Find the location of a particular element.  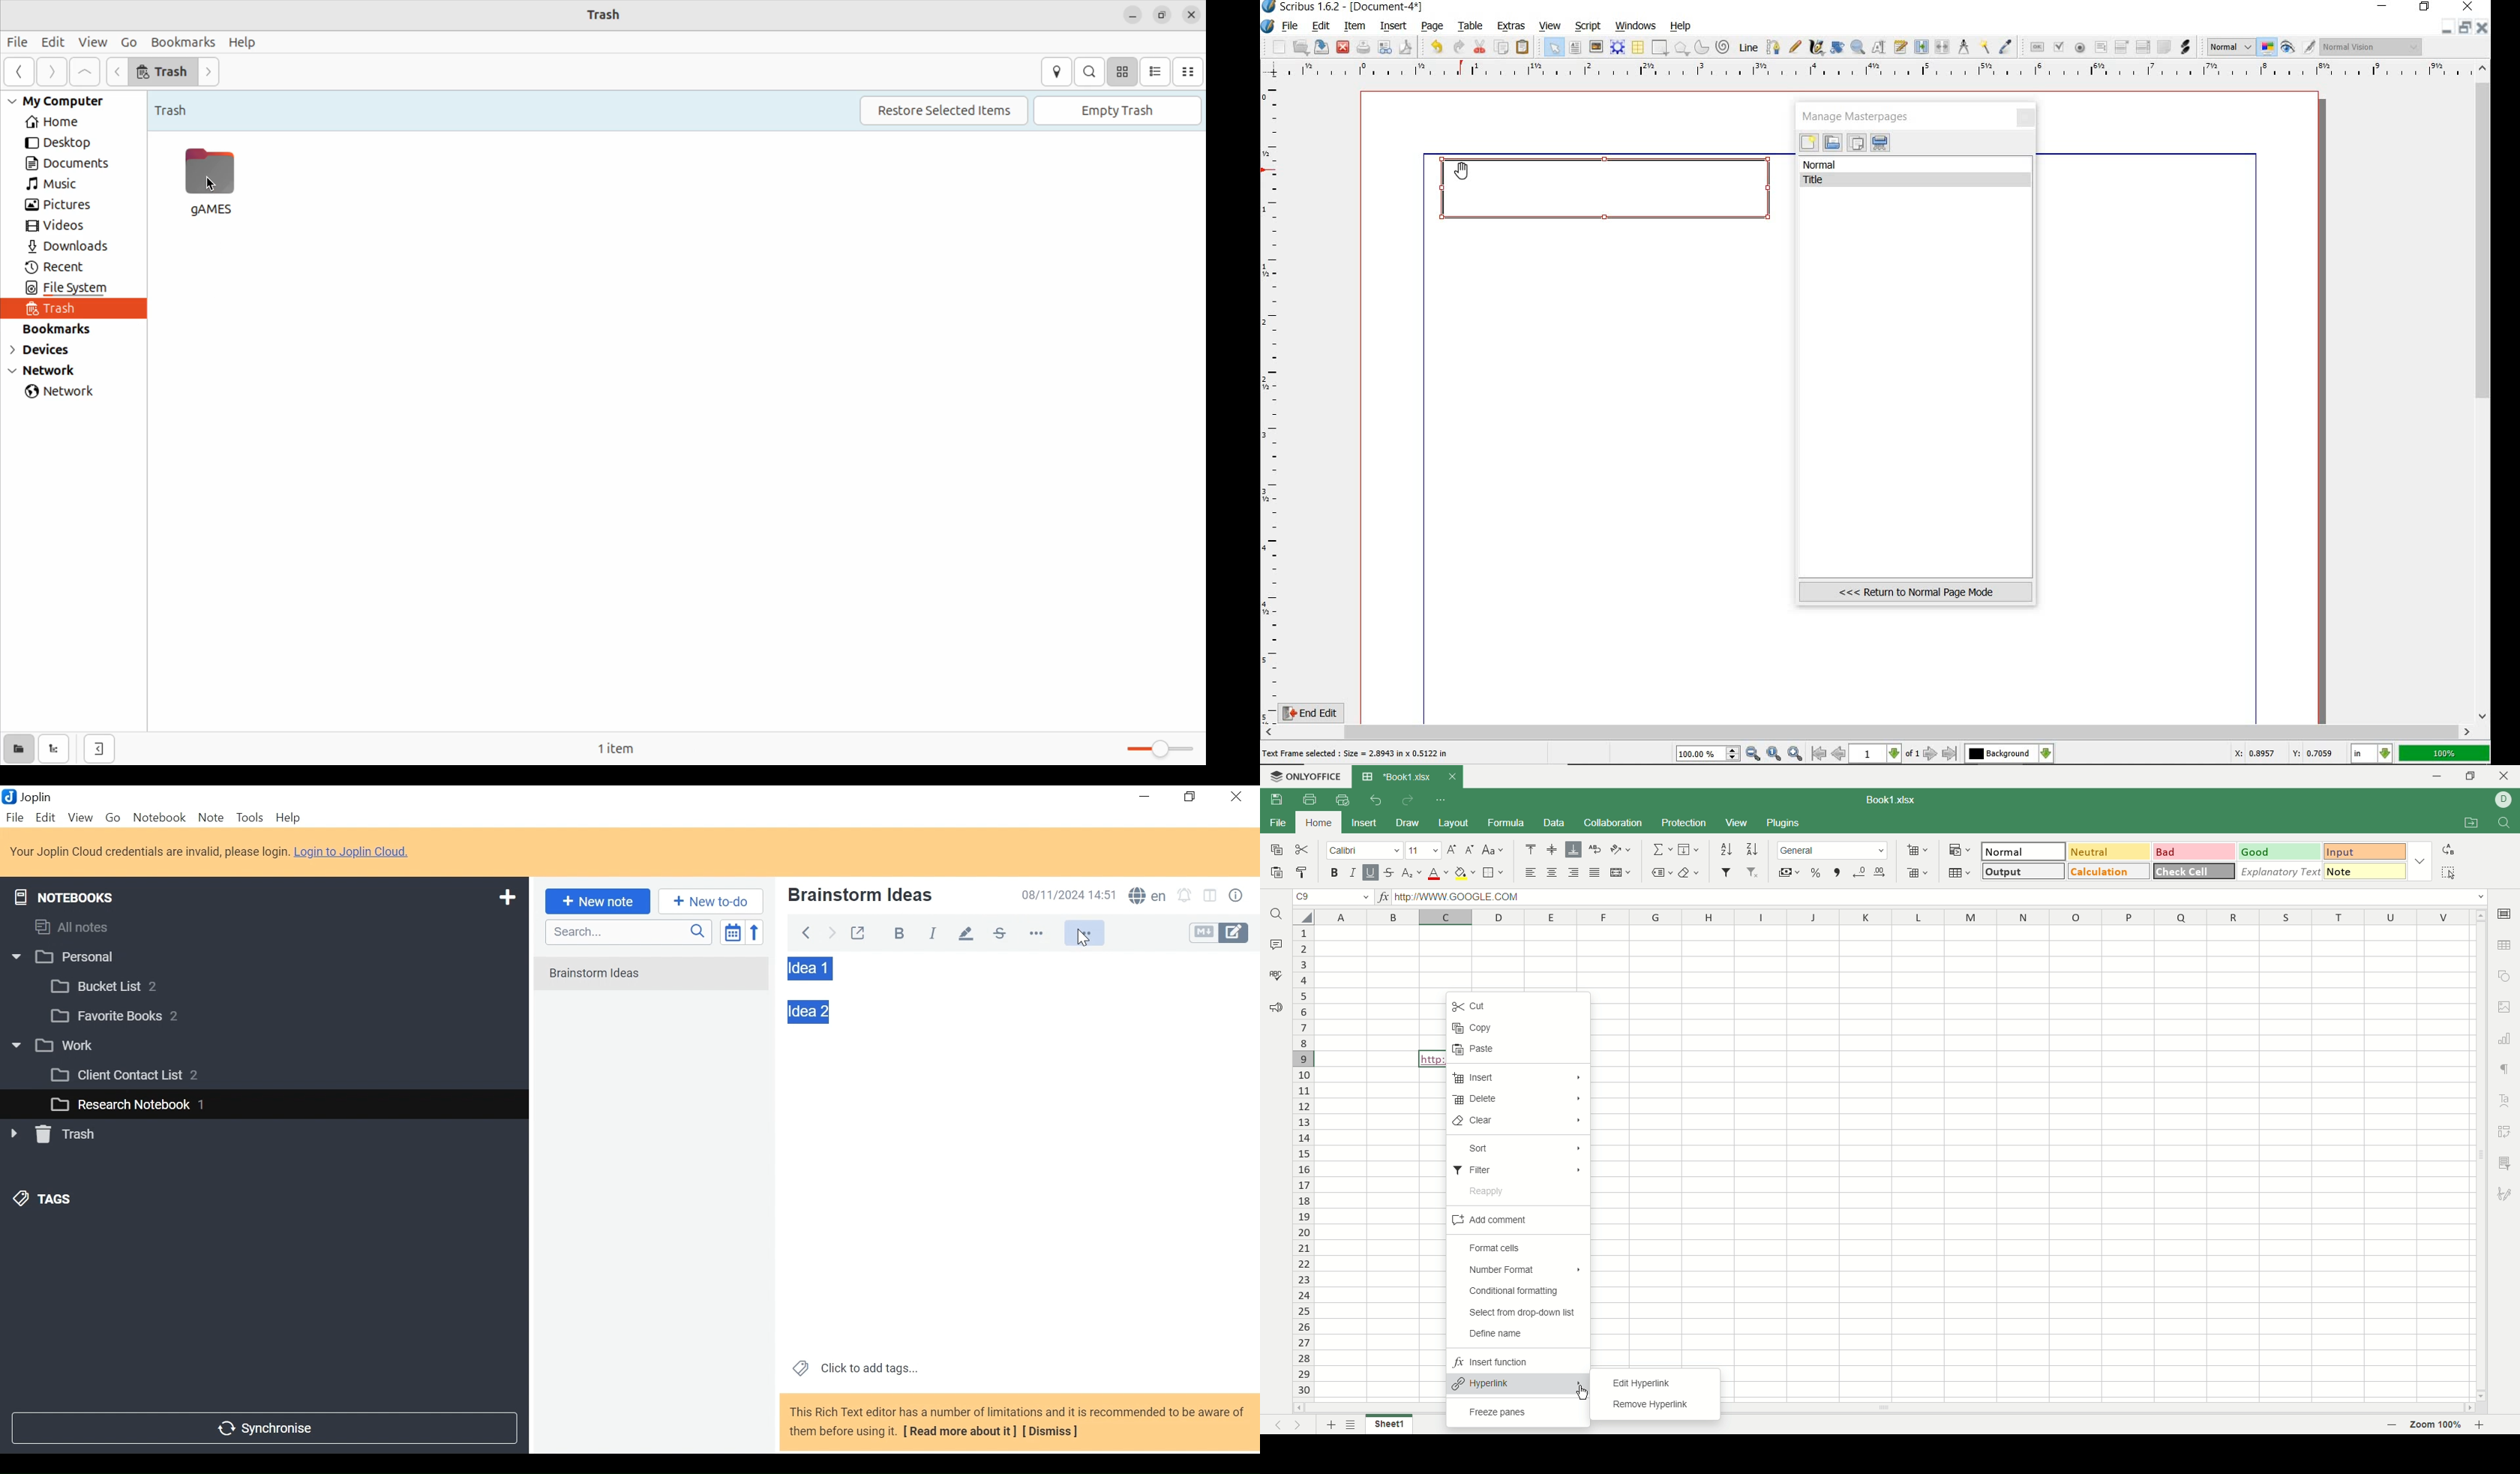

replace is located at coordinates (2447, 848).